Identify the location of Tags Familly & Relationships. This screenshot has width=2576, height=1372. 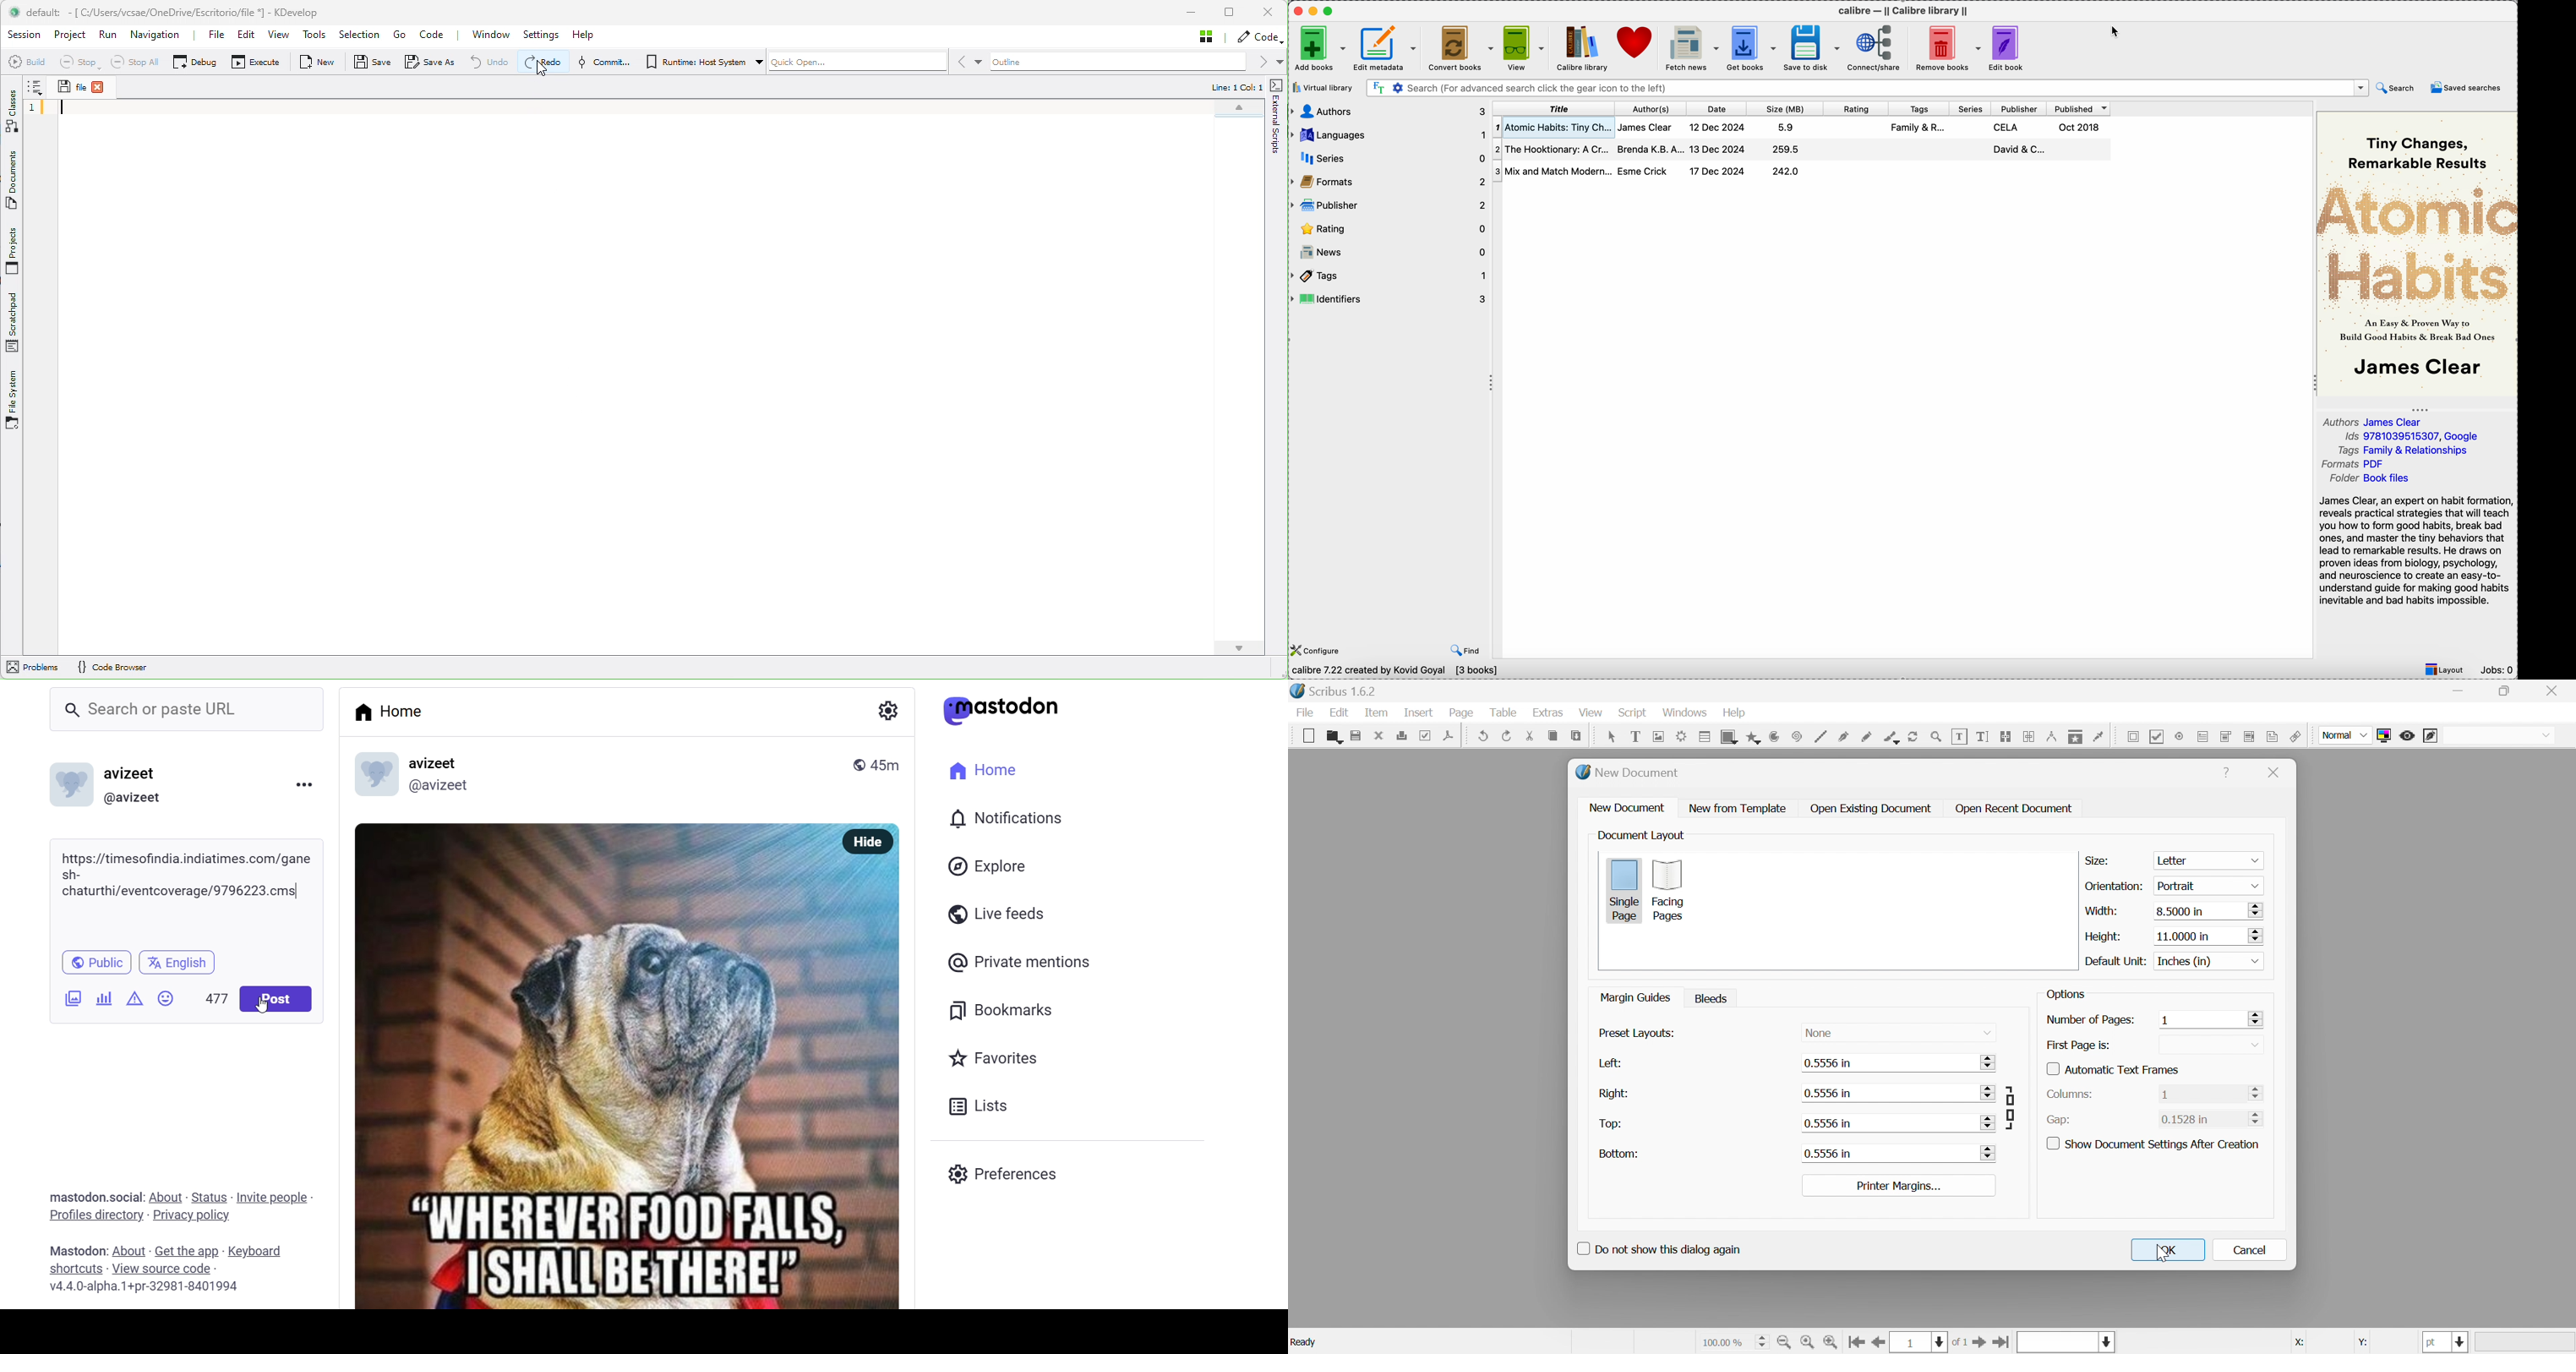
(2407, 452).